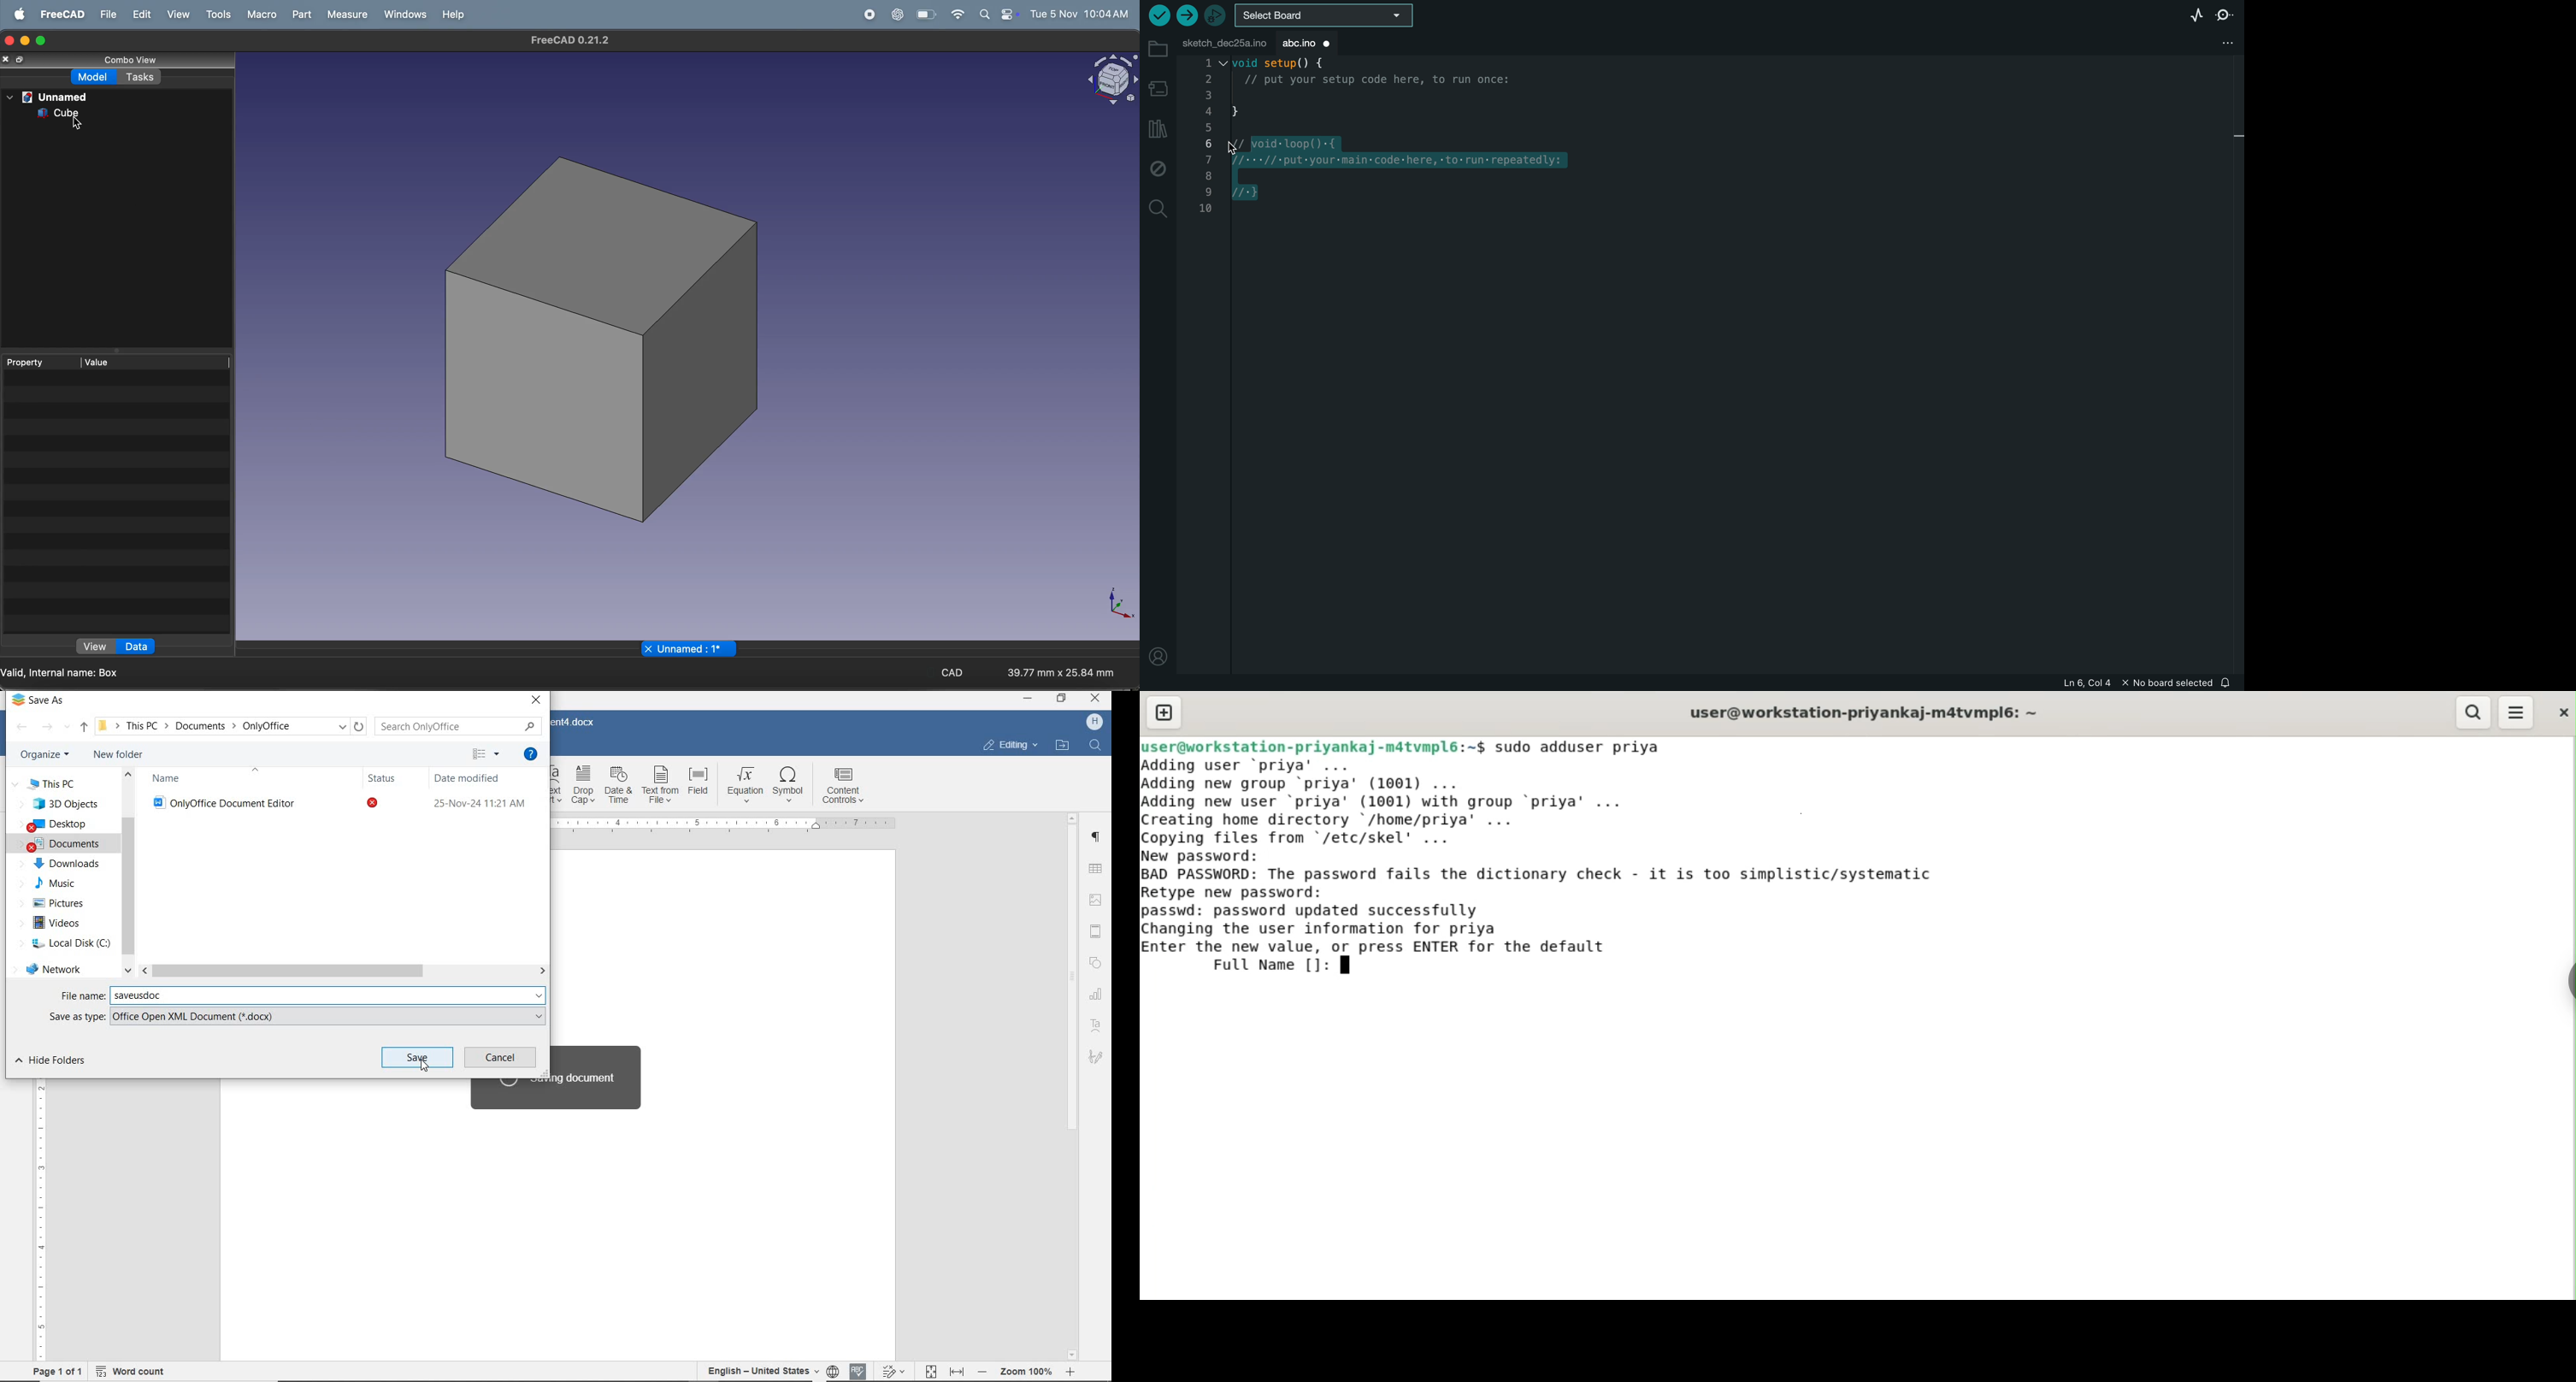  Describe the element at coordinates (1090, 723) in the screenshot. I see `H` at that location.